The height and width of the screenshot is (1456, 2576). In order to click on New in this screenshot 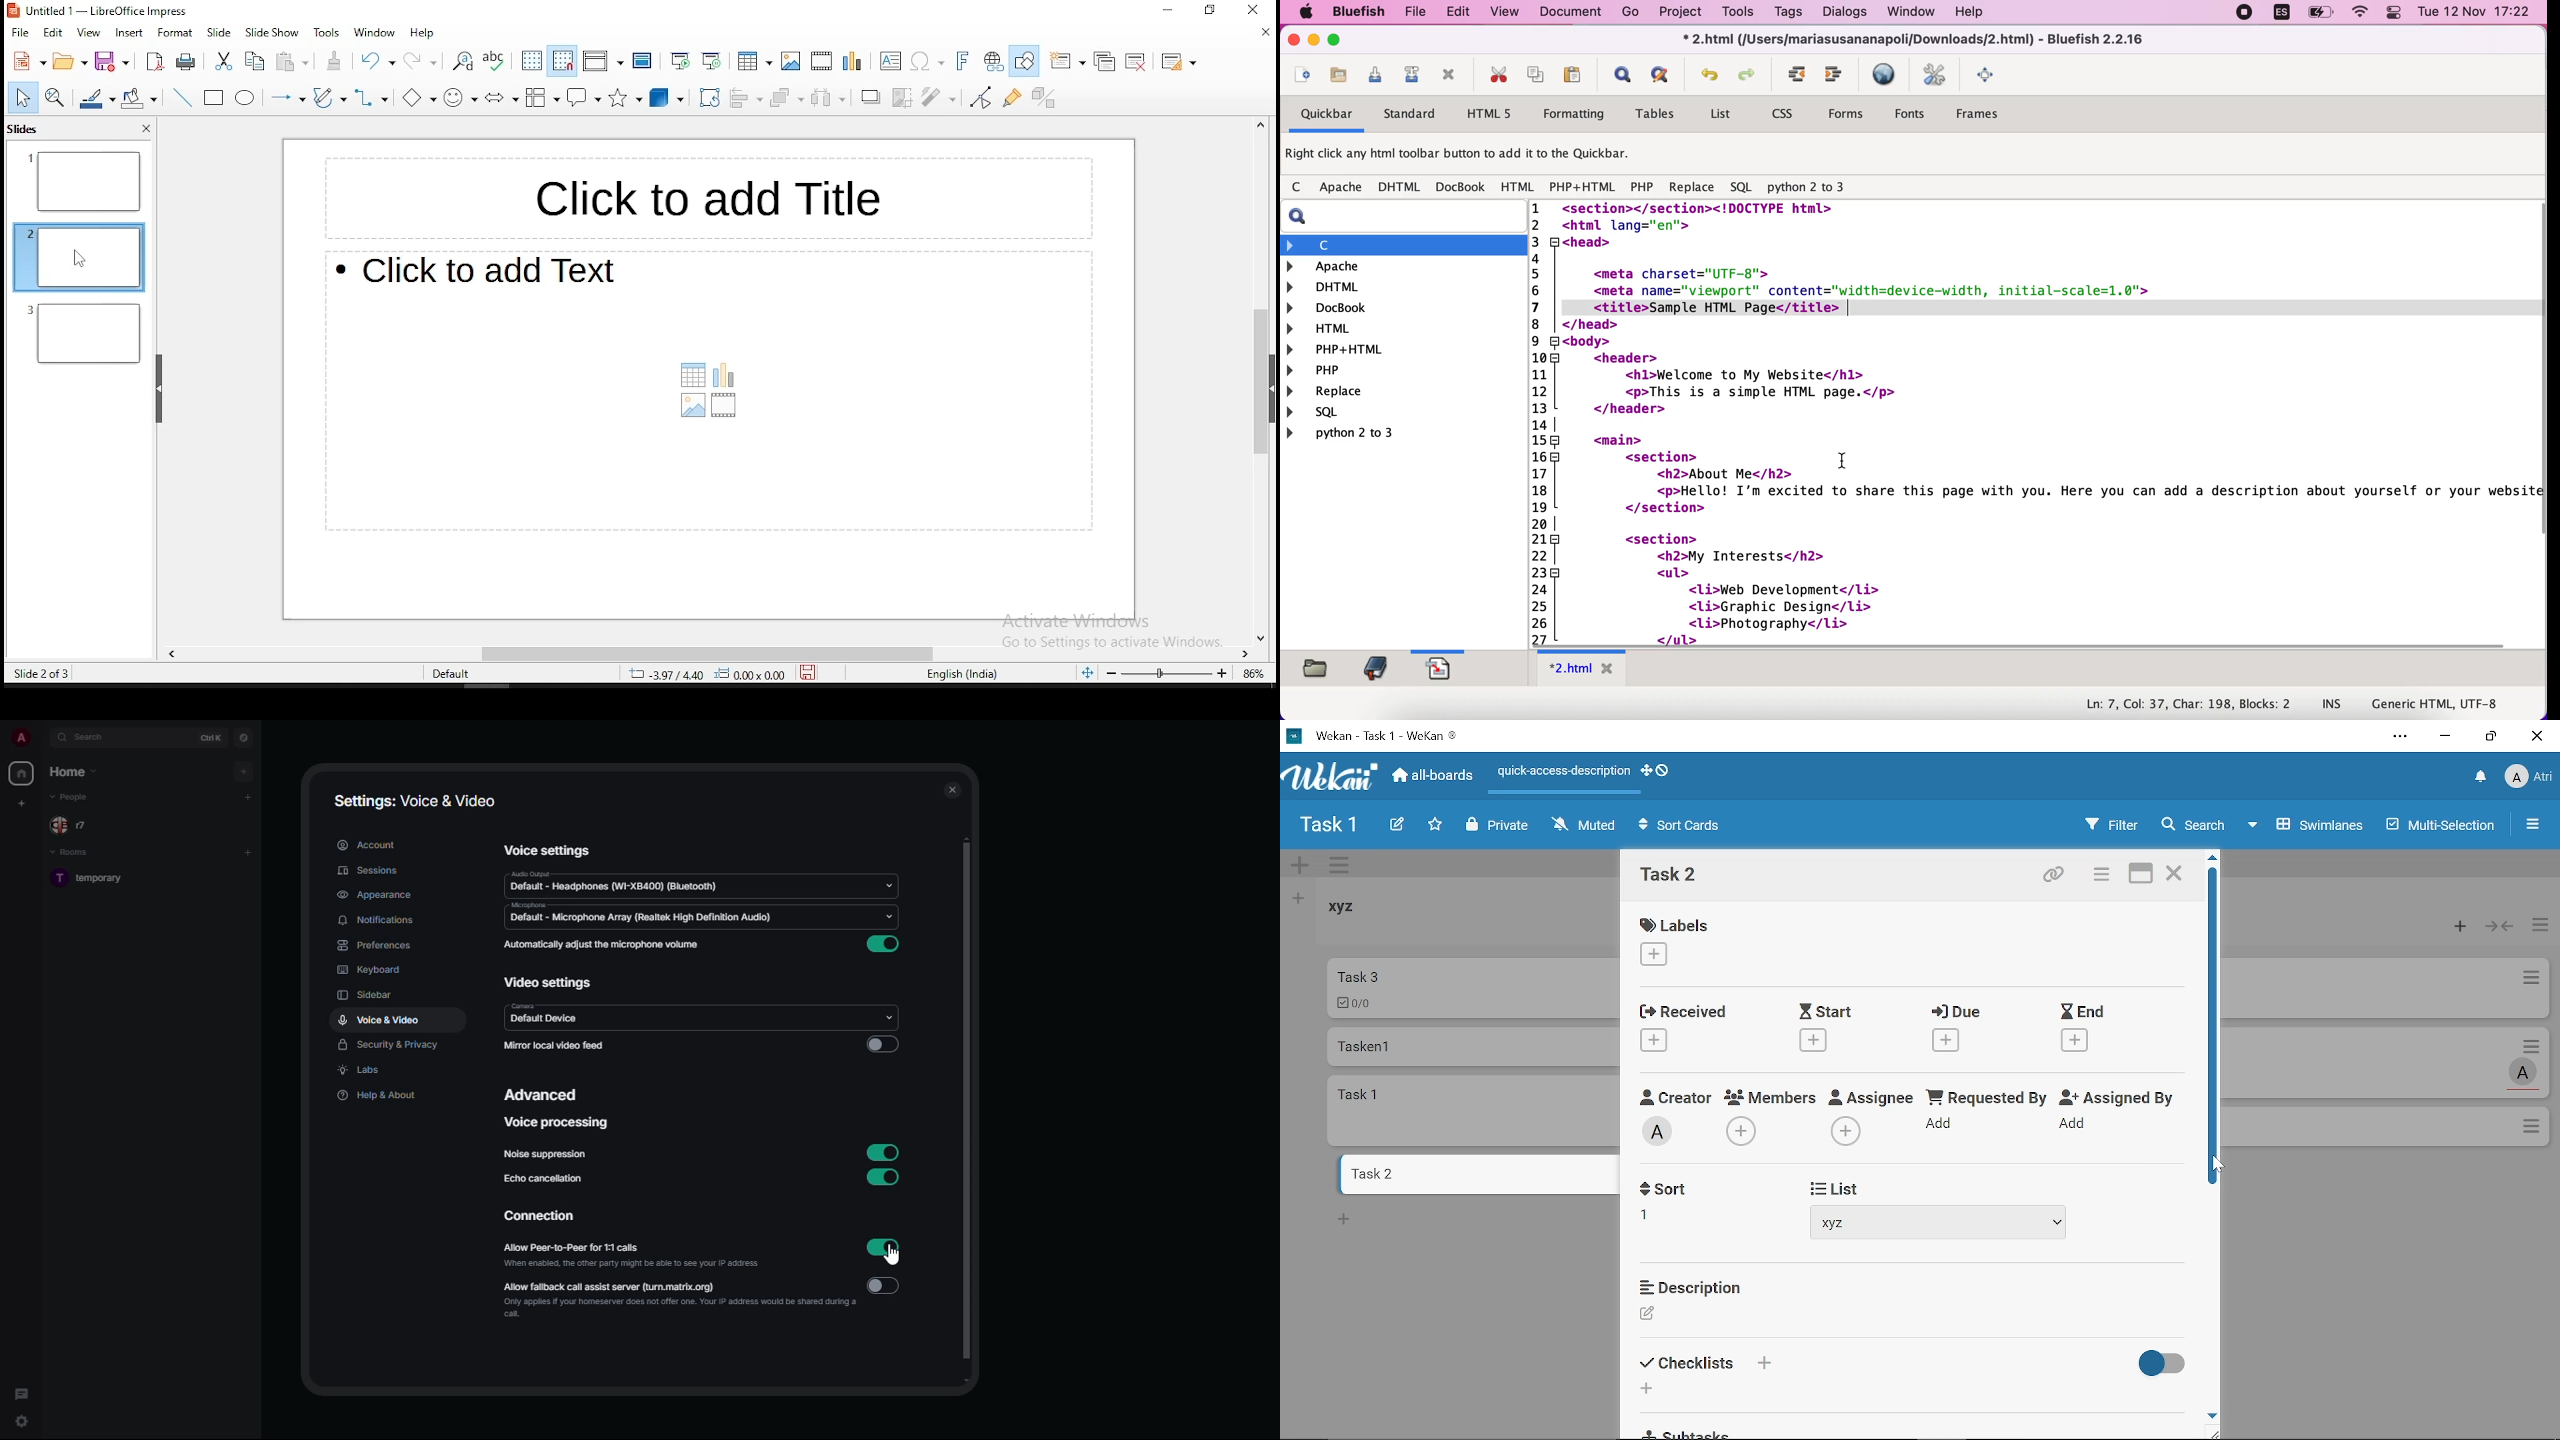, I will do `click(1344, 1218)`.